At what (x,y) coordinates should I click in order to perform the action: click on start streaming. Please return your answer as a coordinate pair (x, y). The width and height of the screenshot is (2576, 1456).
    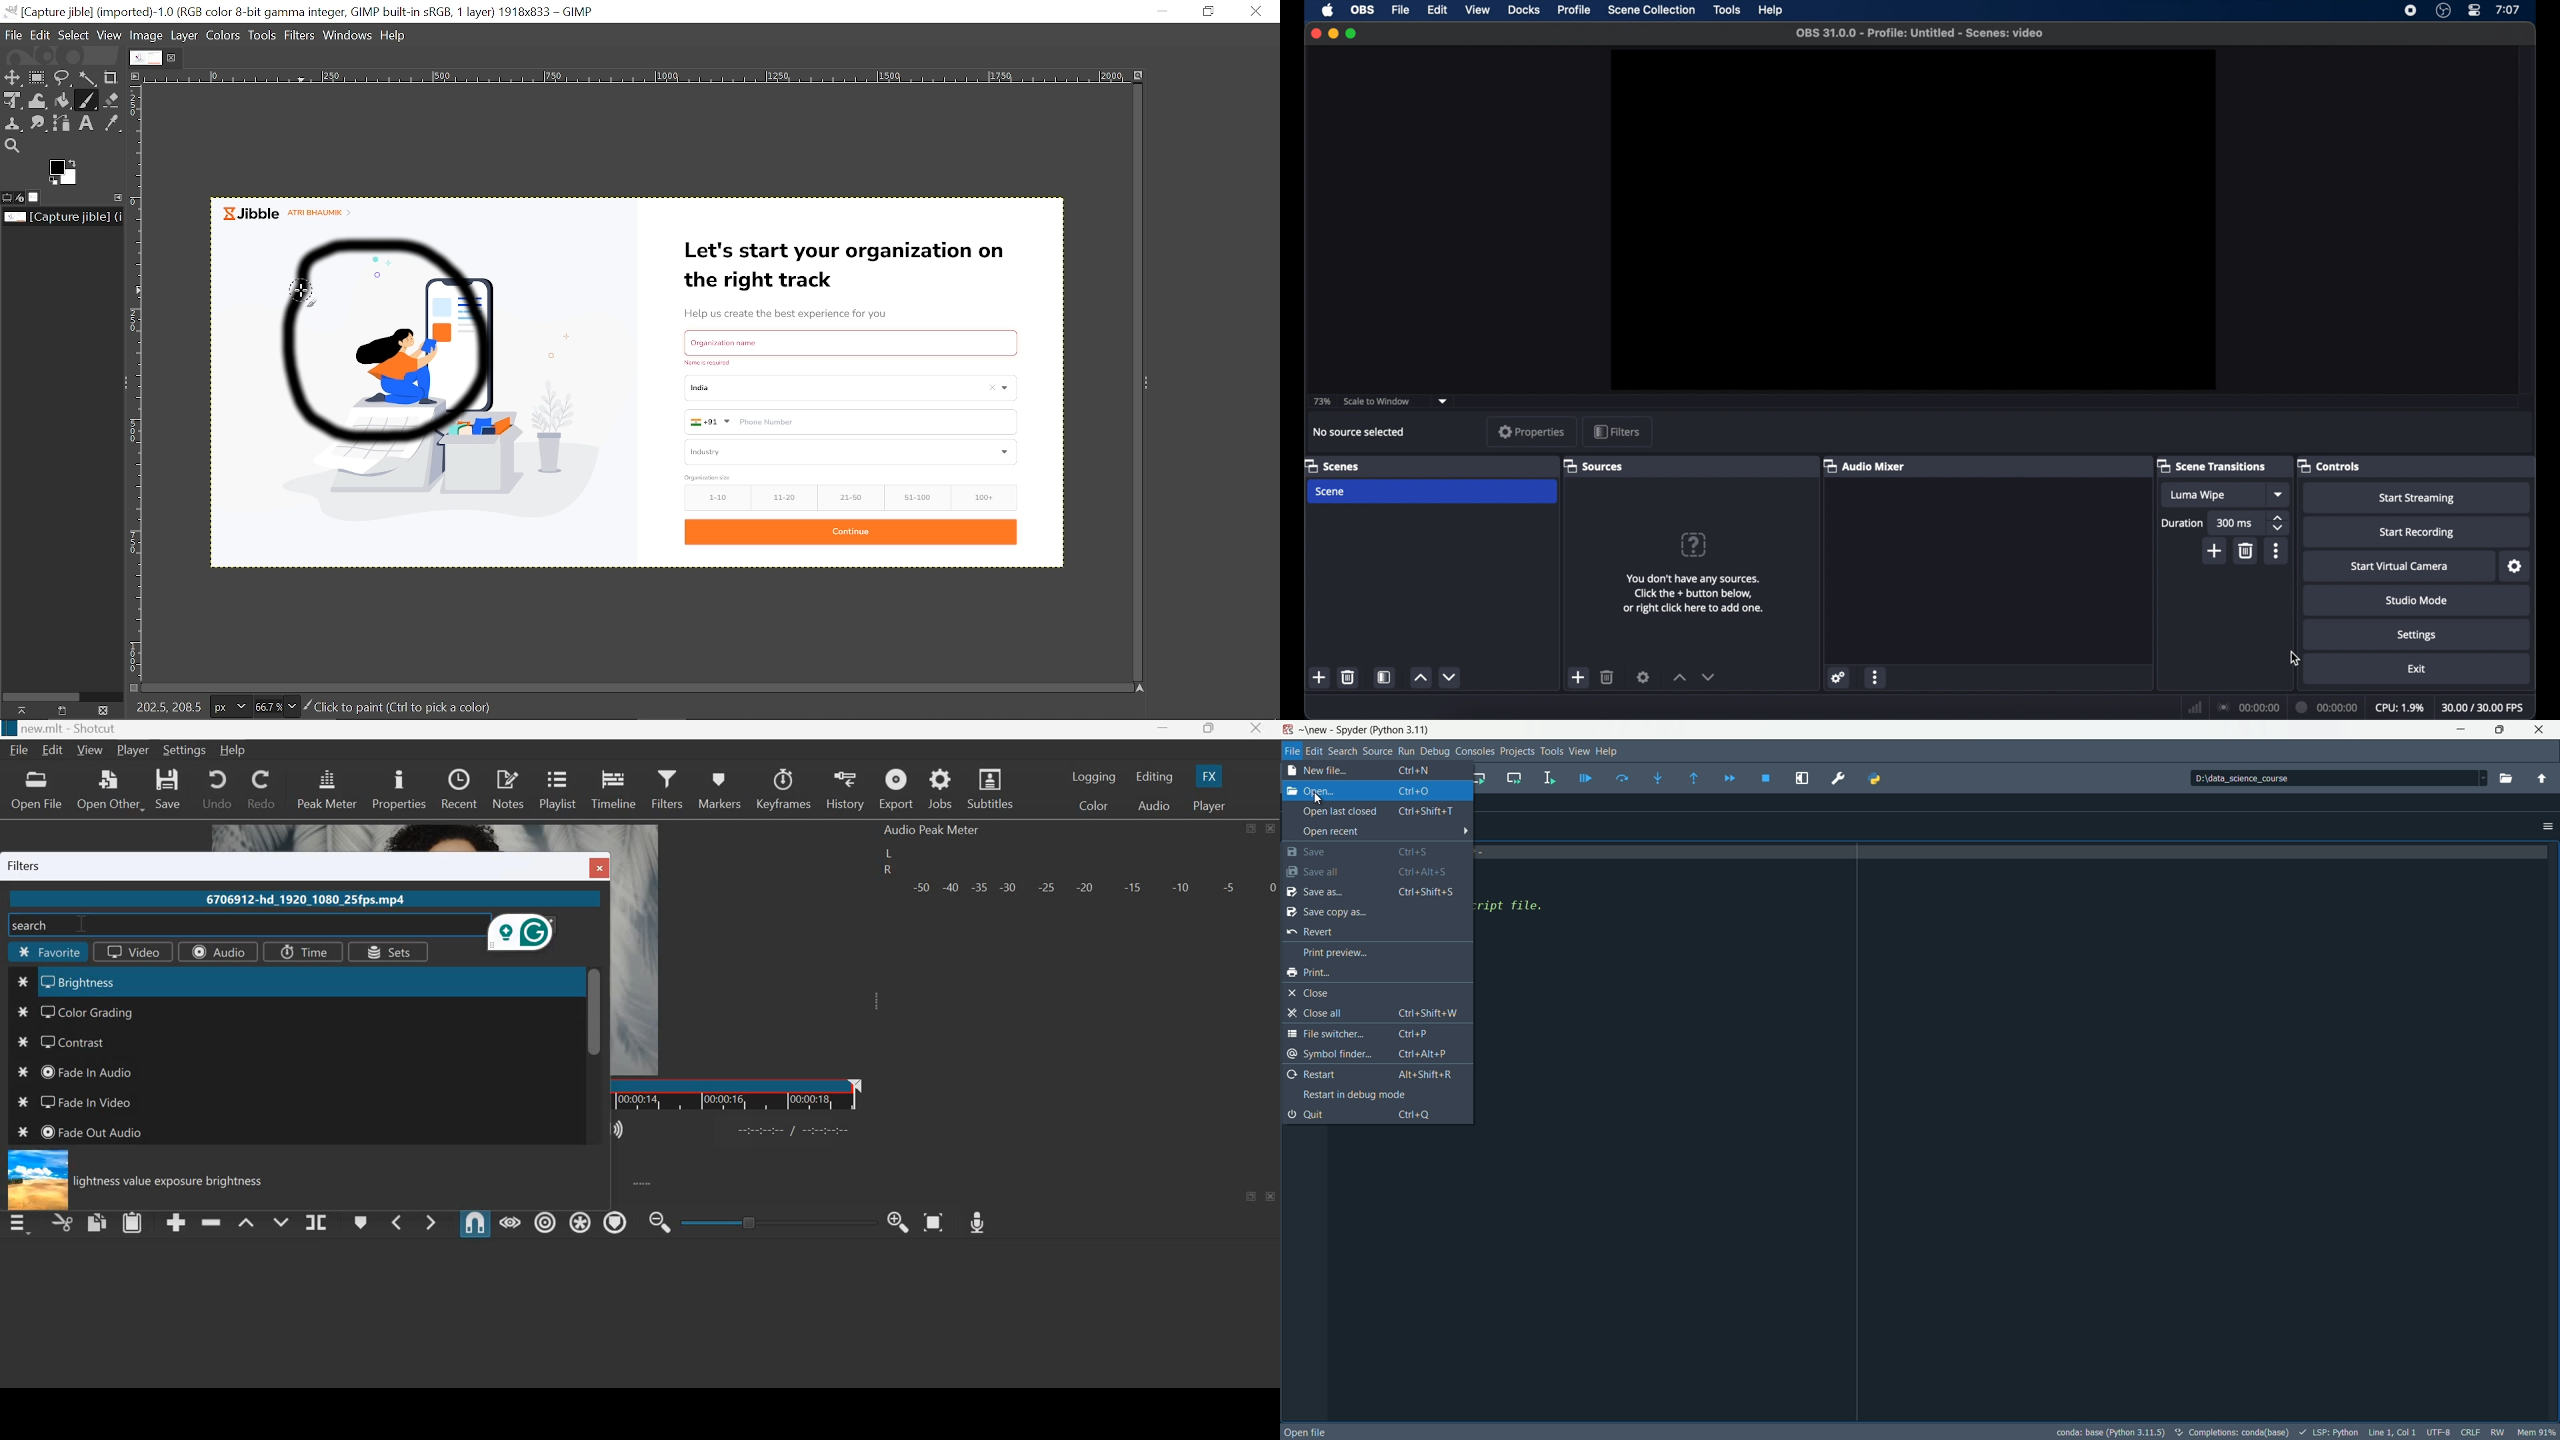
    Looking at the image, I should click on (2417, 499).